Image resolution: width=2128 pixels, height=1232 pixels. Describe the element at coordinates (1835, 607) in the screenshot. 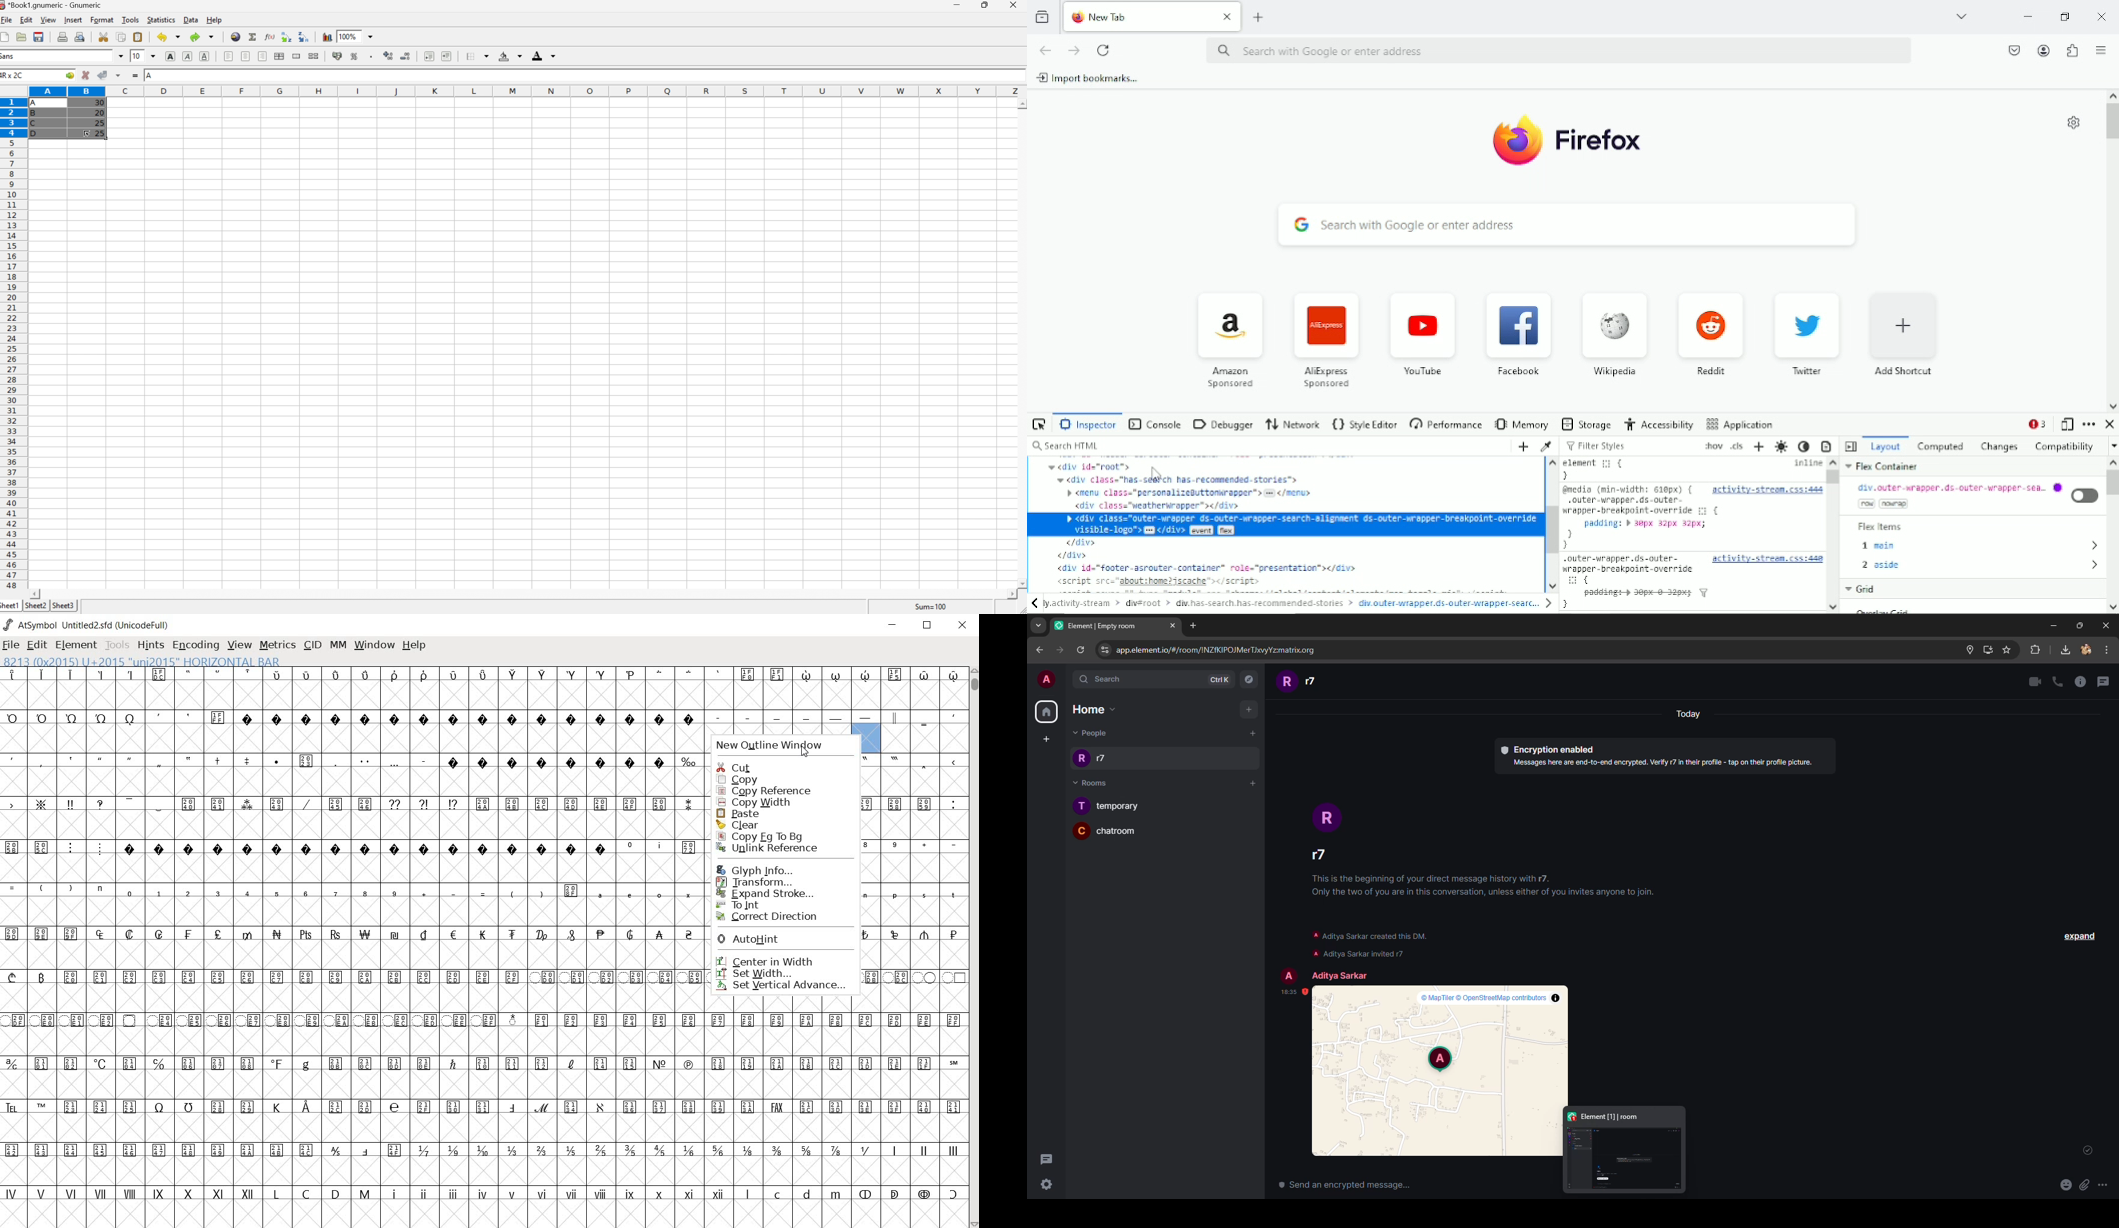

I see `scroll down` at that location.